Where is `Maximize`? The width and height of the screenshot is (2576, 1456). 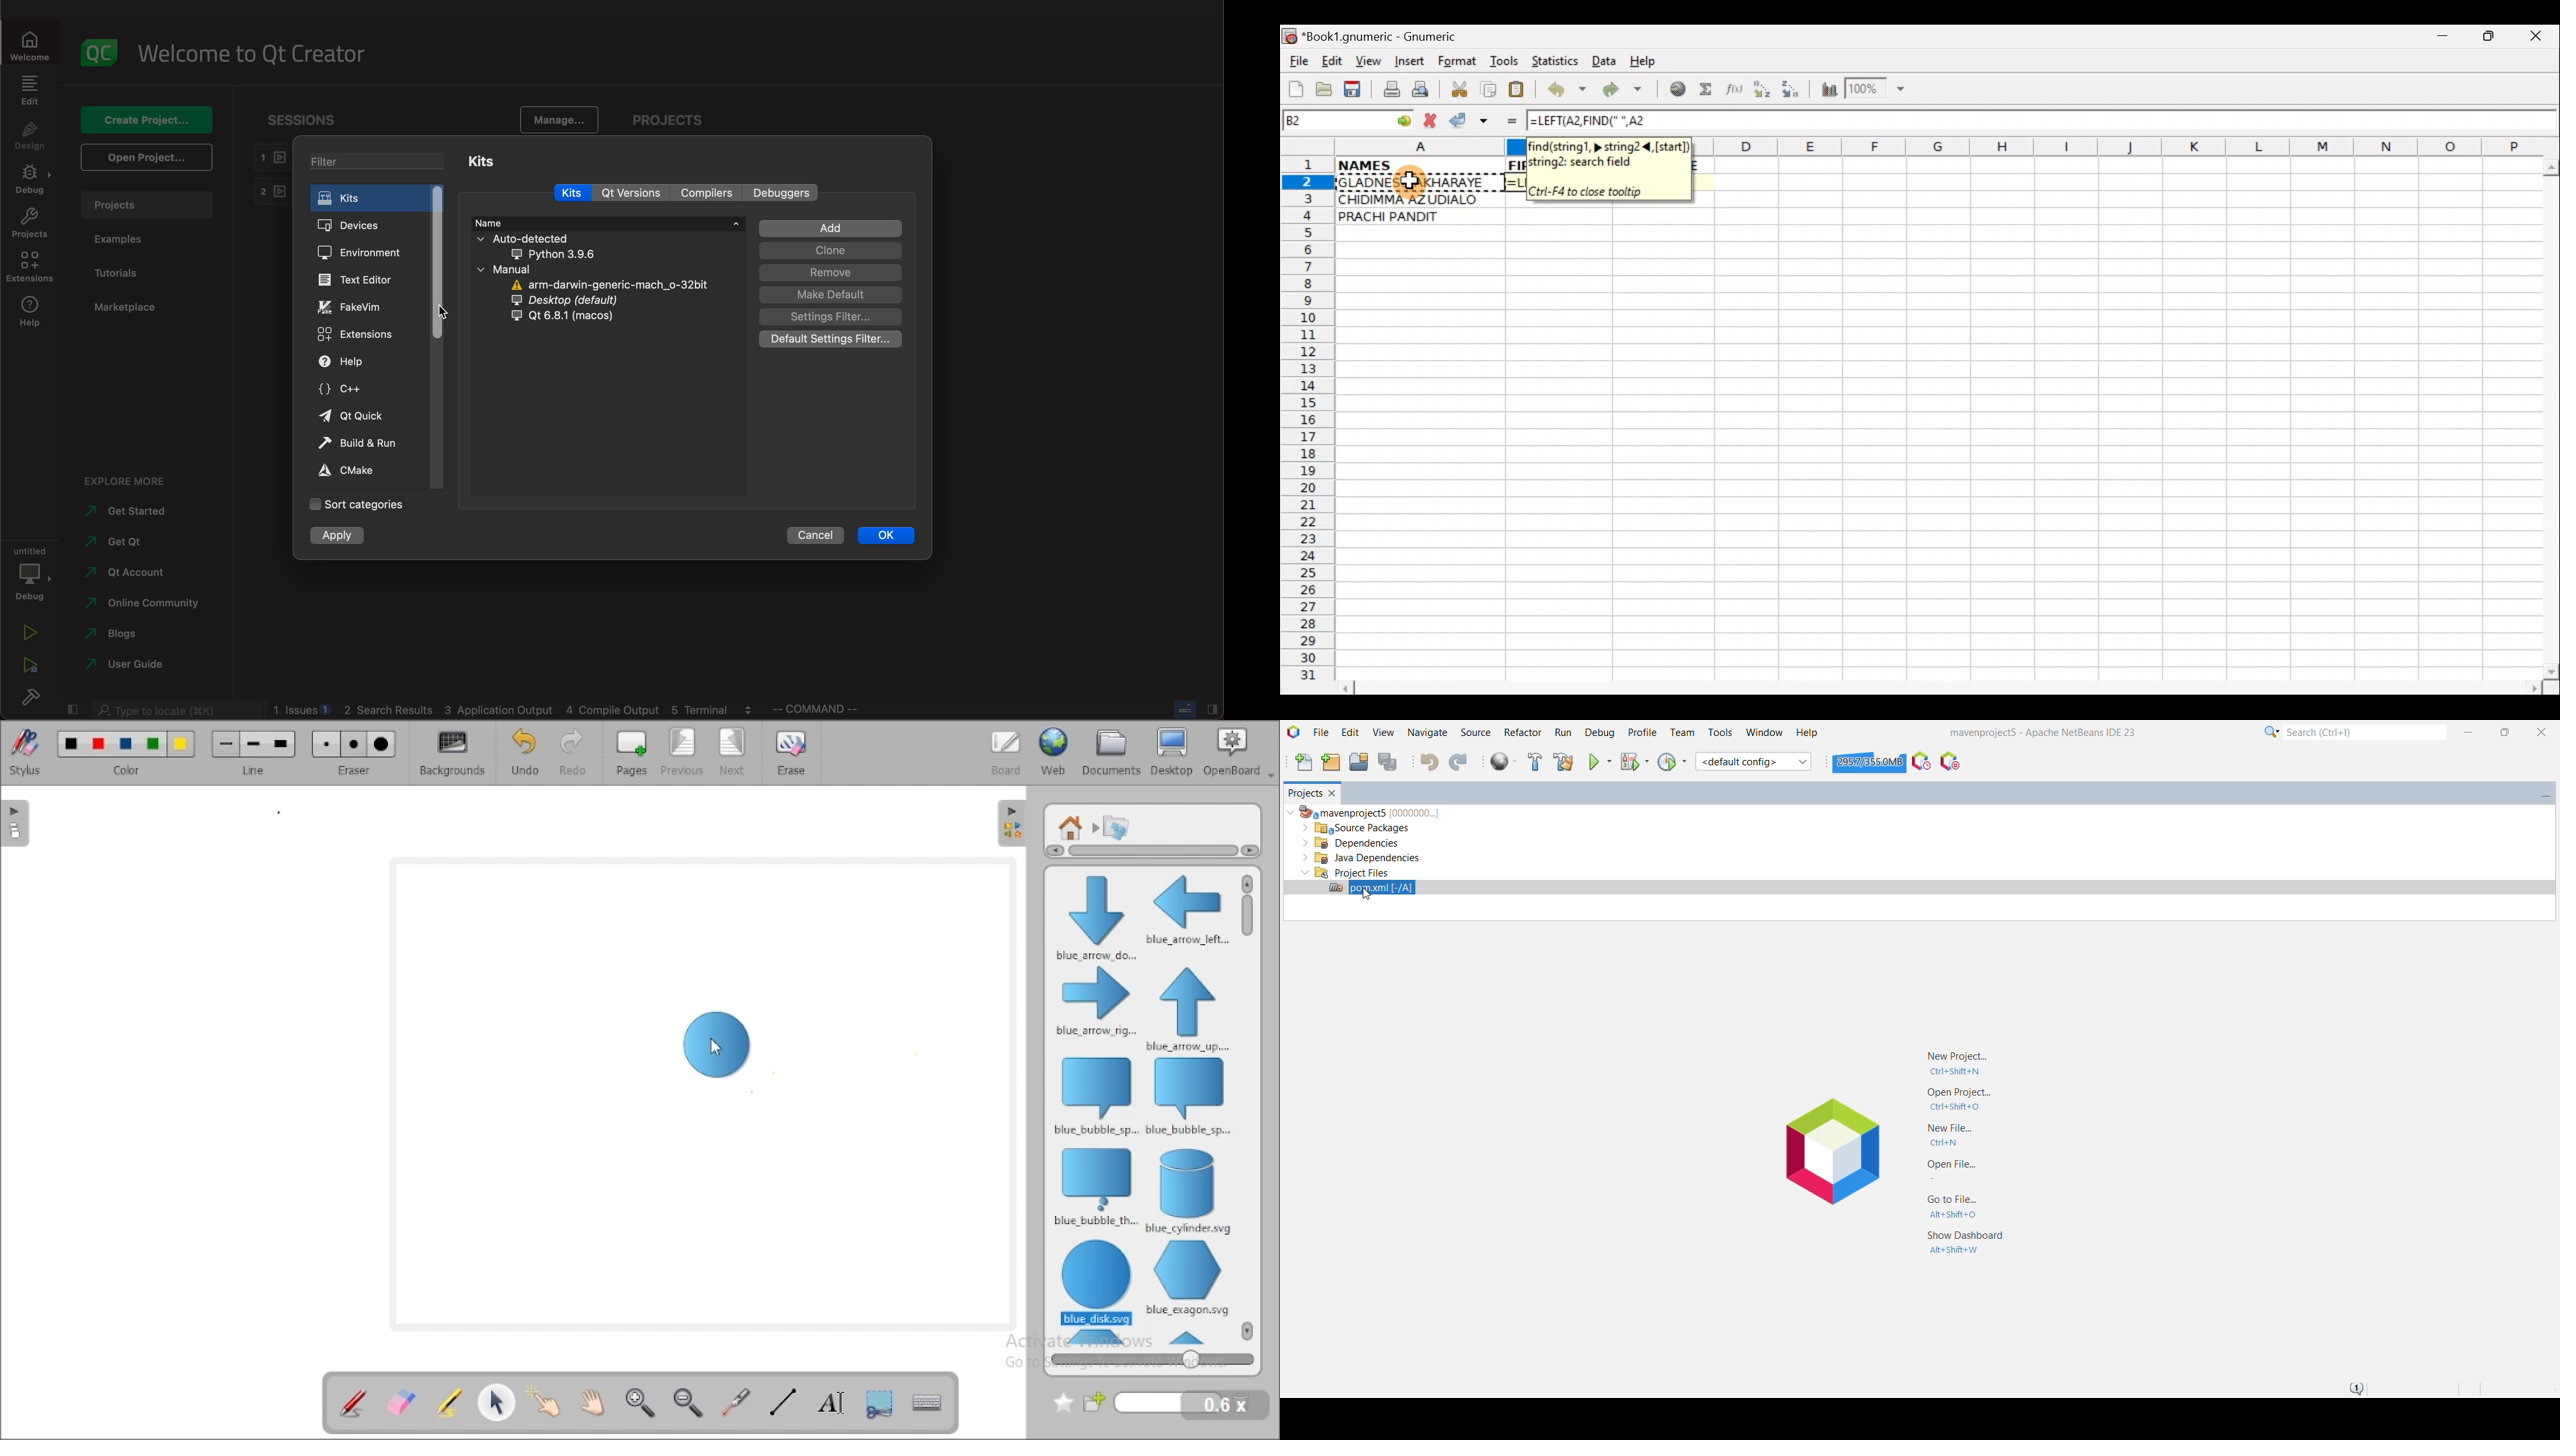 Maximize is located at coordinates (2491, 39).